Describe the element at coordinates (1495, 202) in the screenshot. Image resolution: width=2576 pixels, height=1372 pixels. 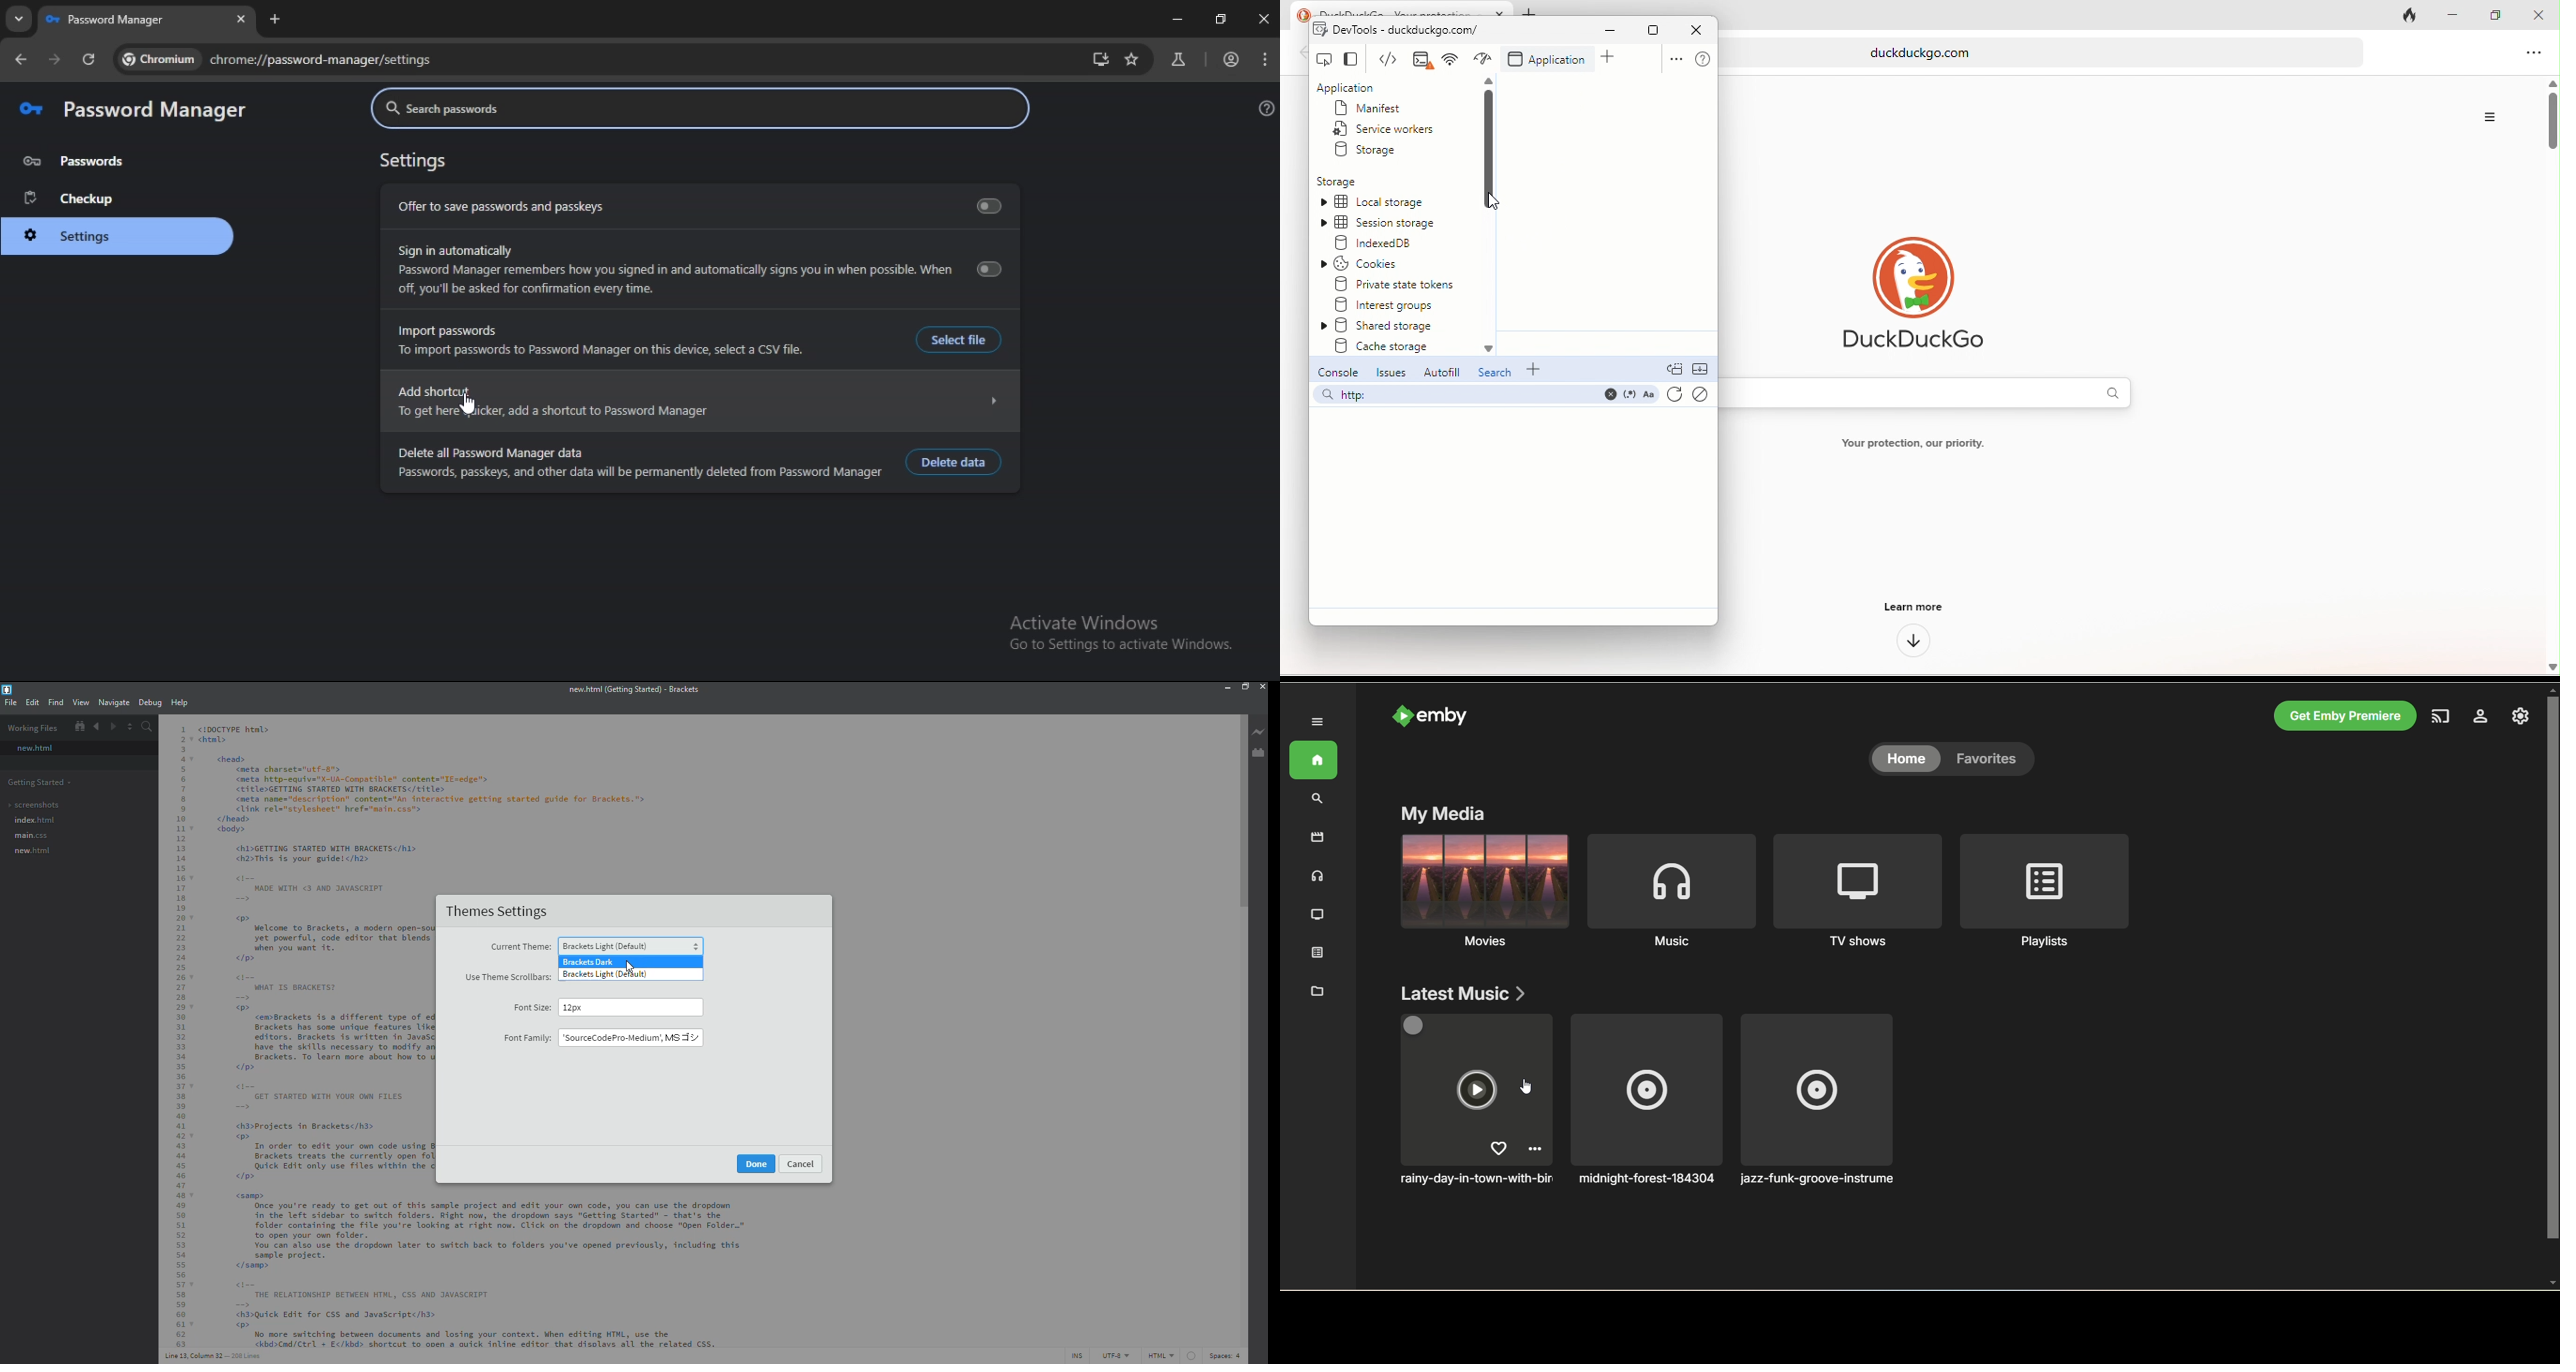
I see `cursor movement` at that location.